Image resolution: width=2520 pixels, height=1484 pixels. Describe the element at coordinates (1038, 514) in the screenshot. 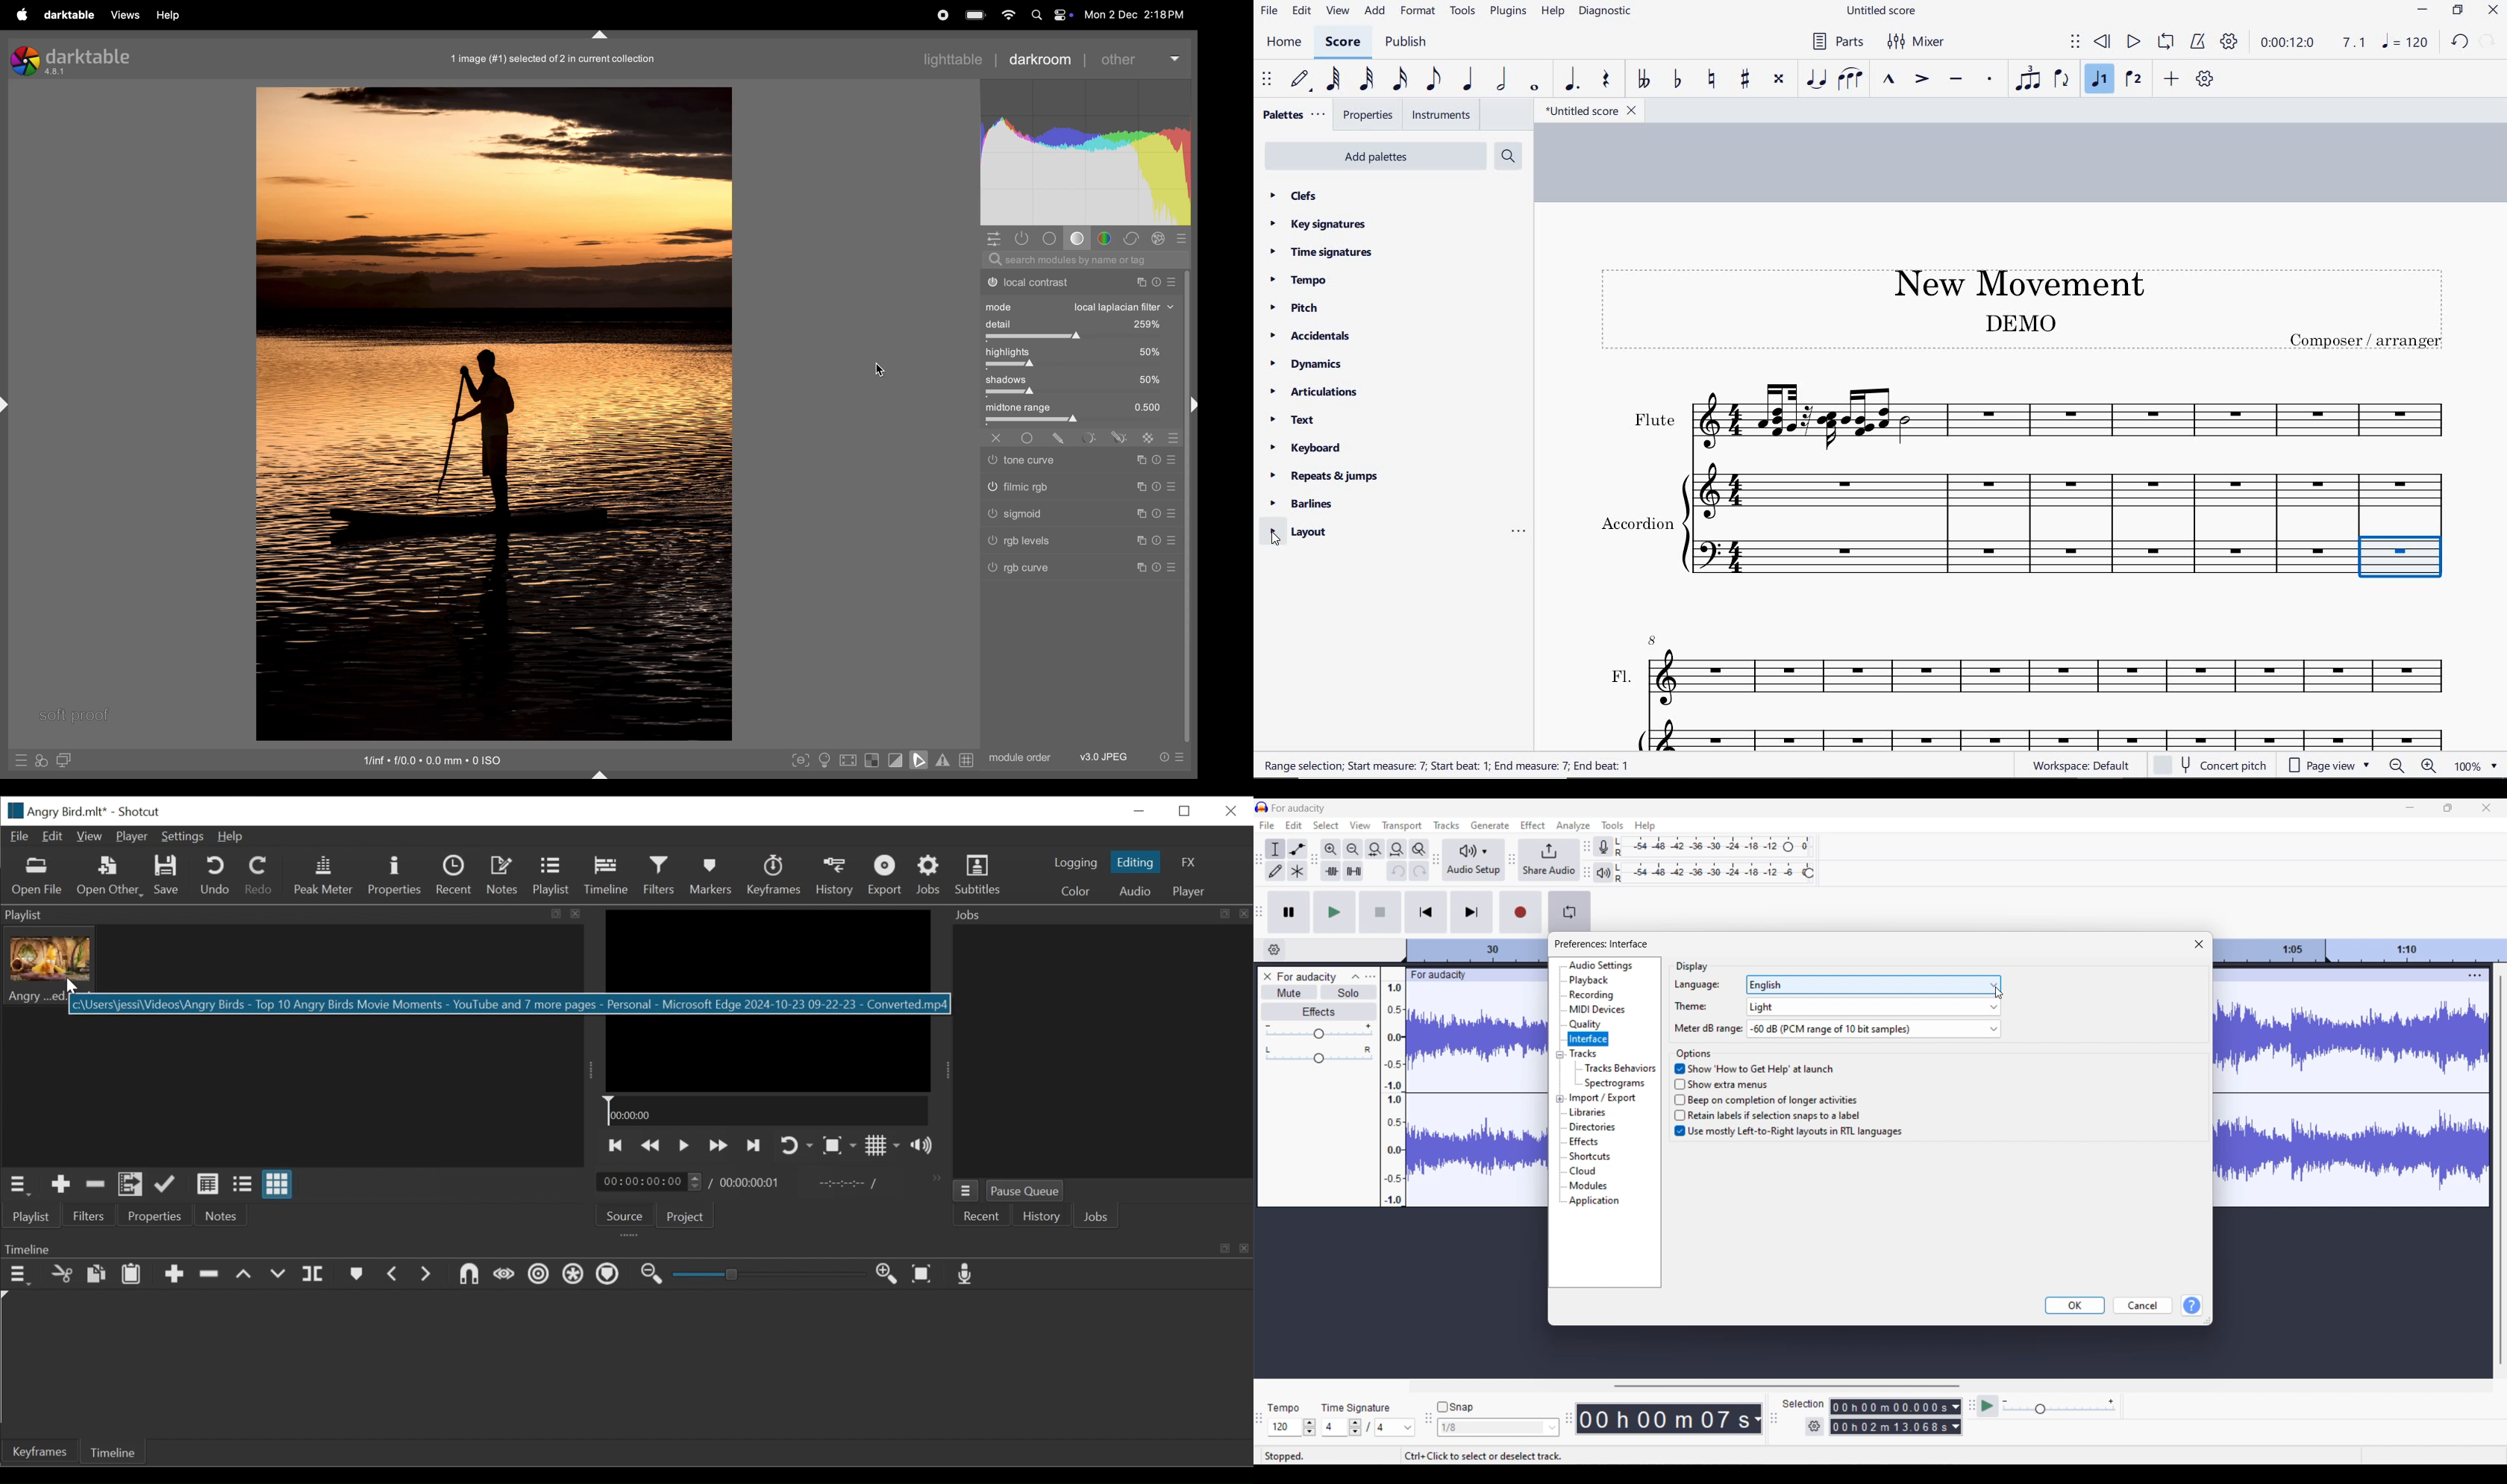

I see `` at that location.